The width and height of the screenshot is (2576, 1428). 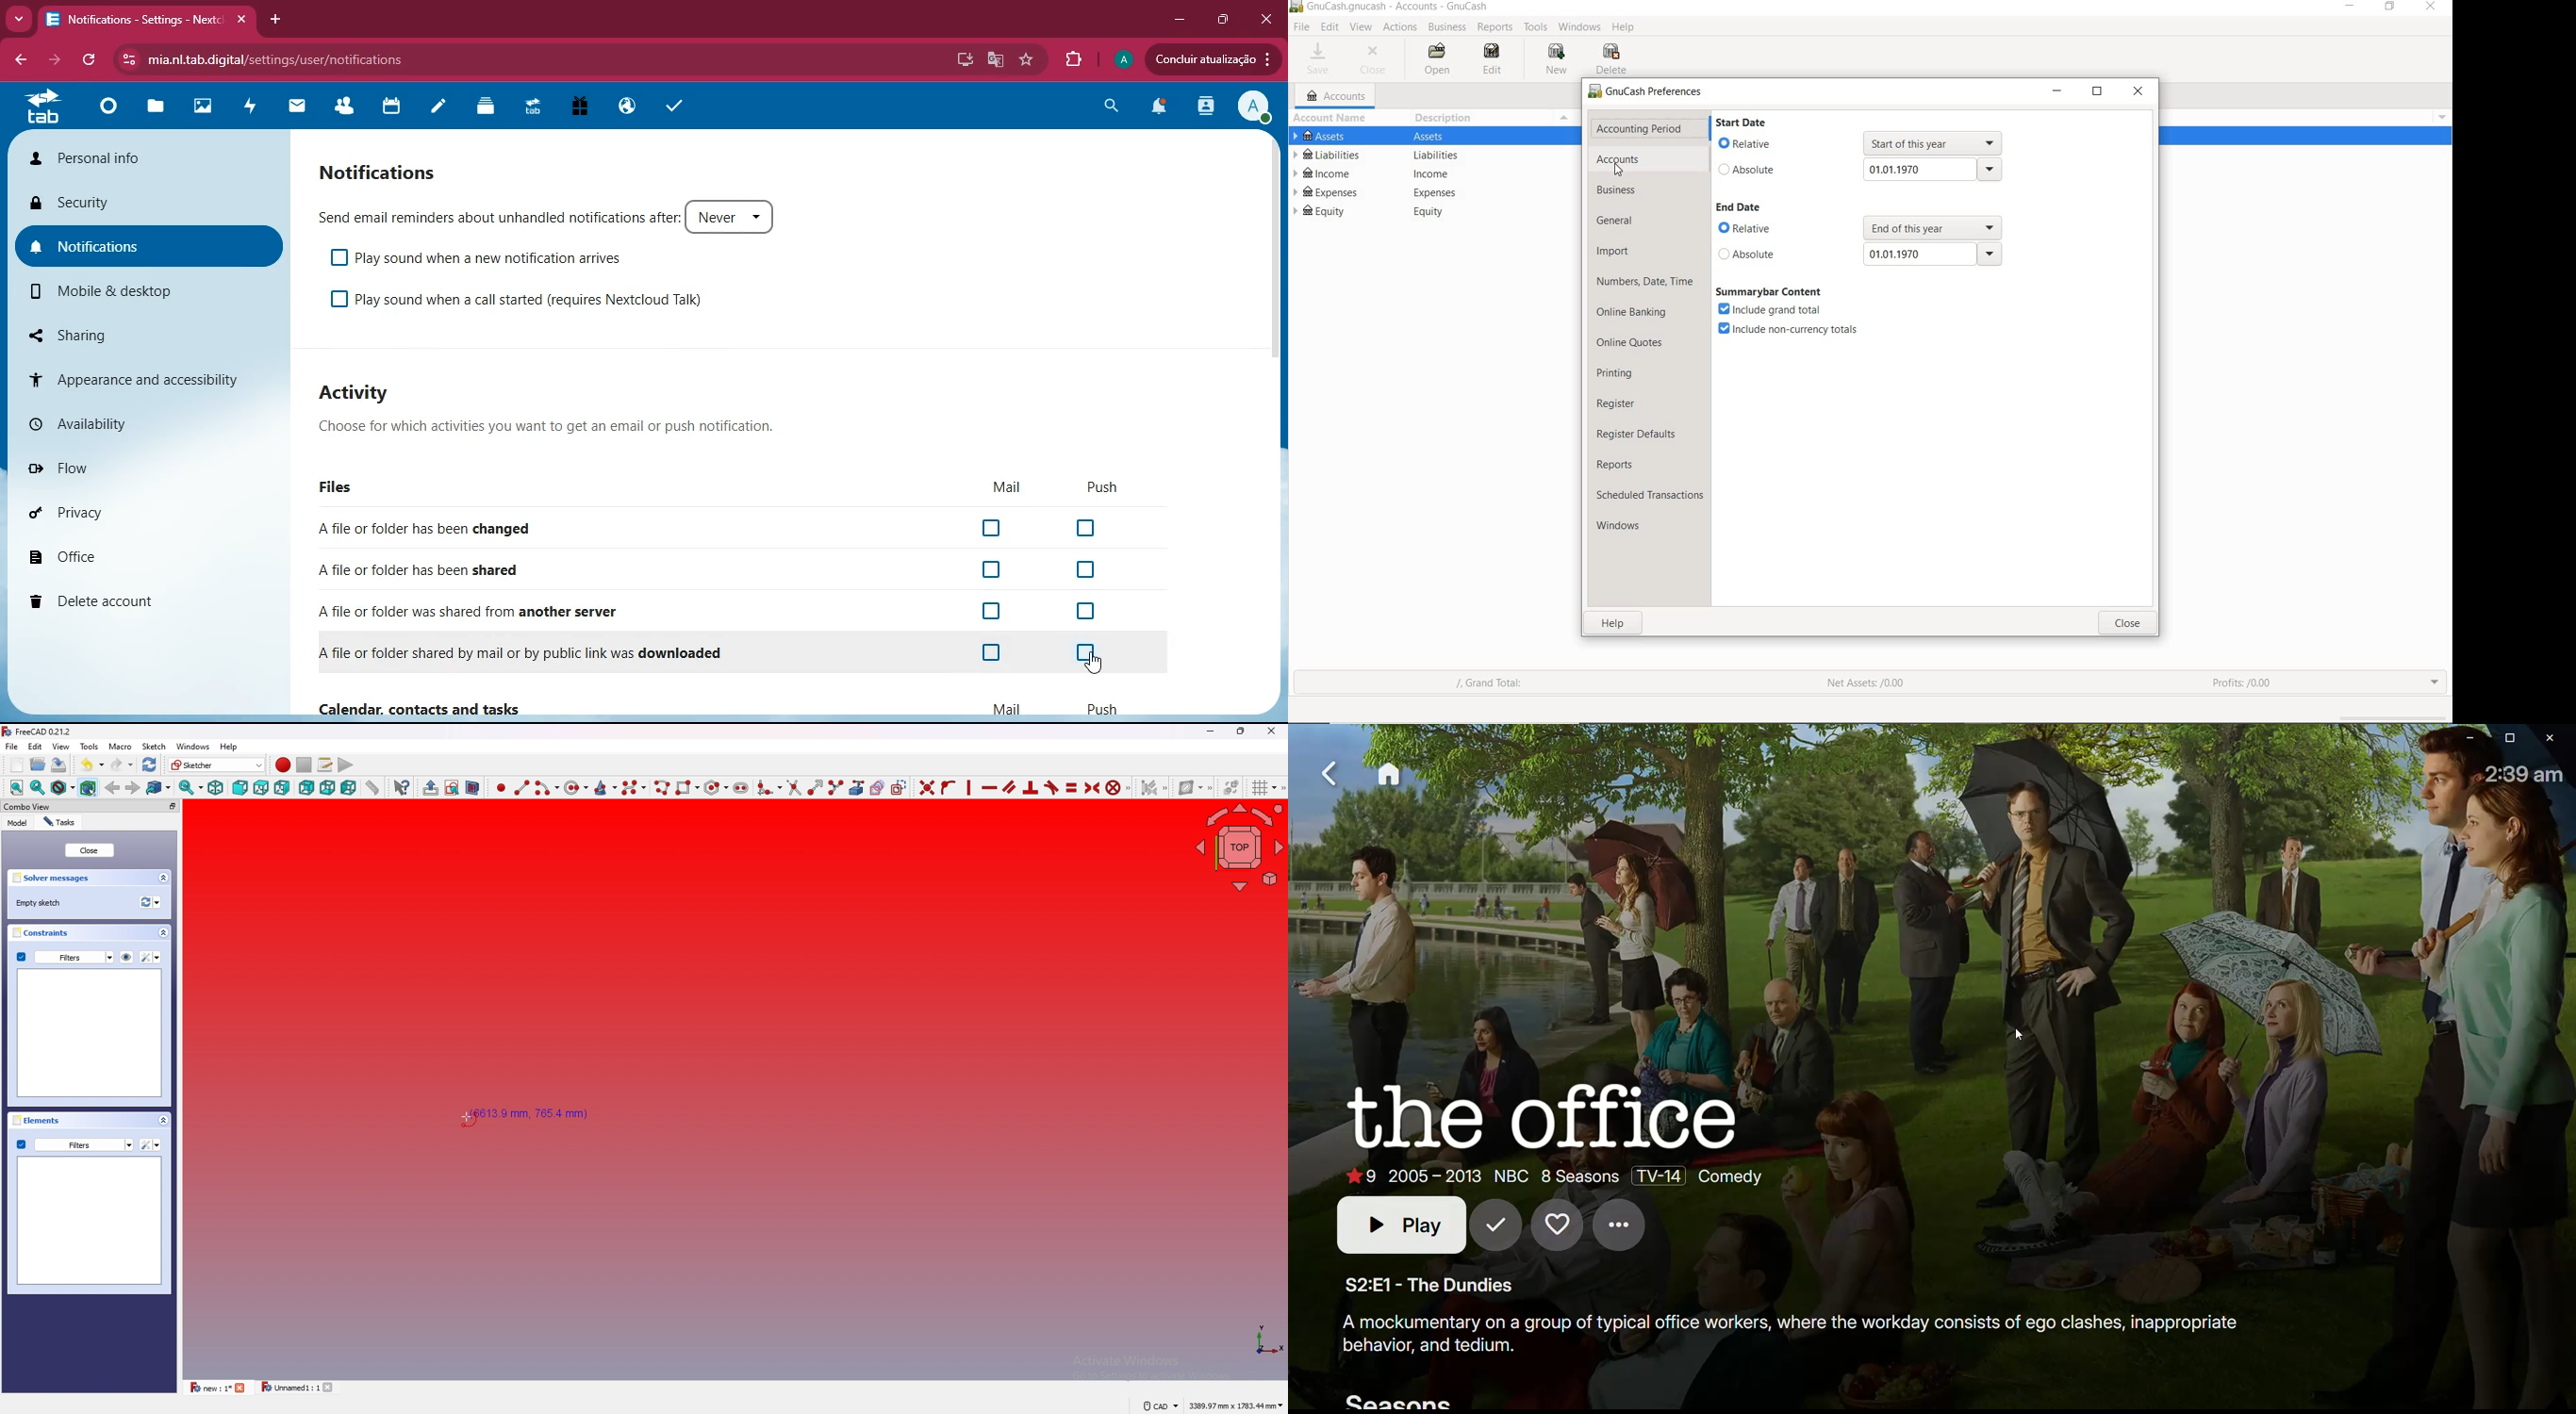 What do you see at coordinates (1213, 58) in the screenshot?
I see `Concluir atualizacao` at bounding box center [1213, 58].